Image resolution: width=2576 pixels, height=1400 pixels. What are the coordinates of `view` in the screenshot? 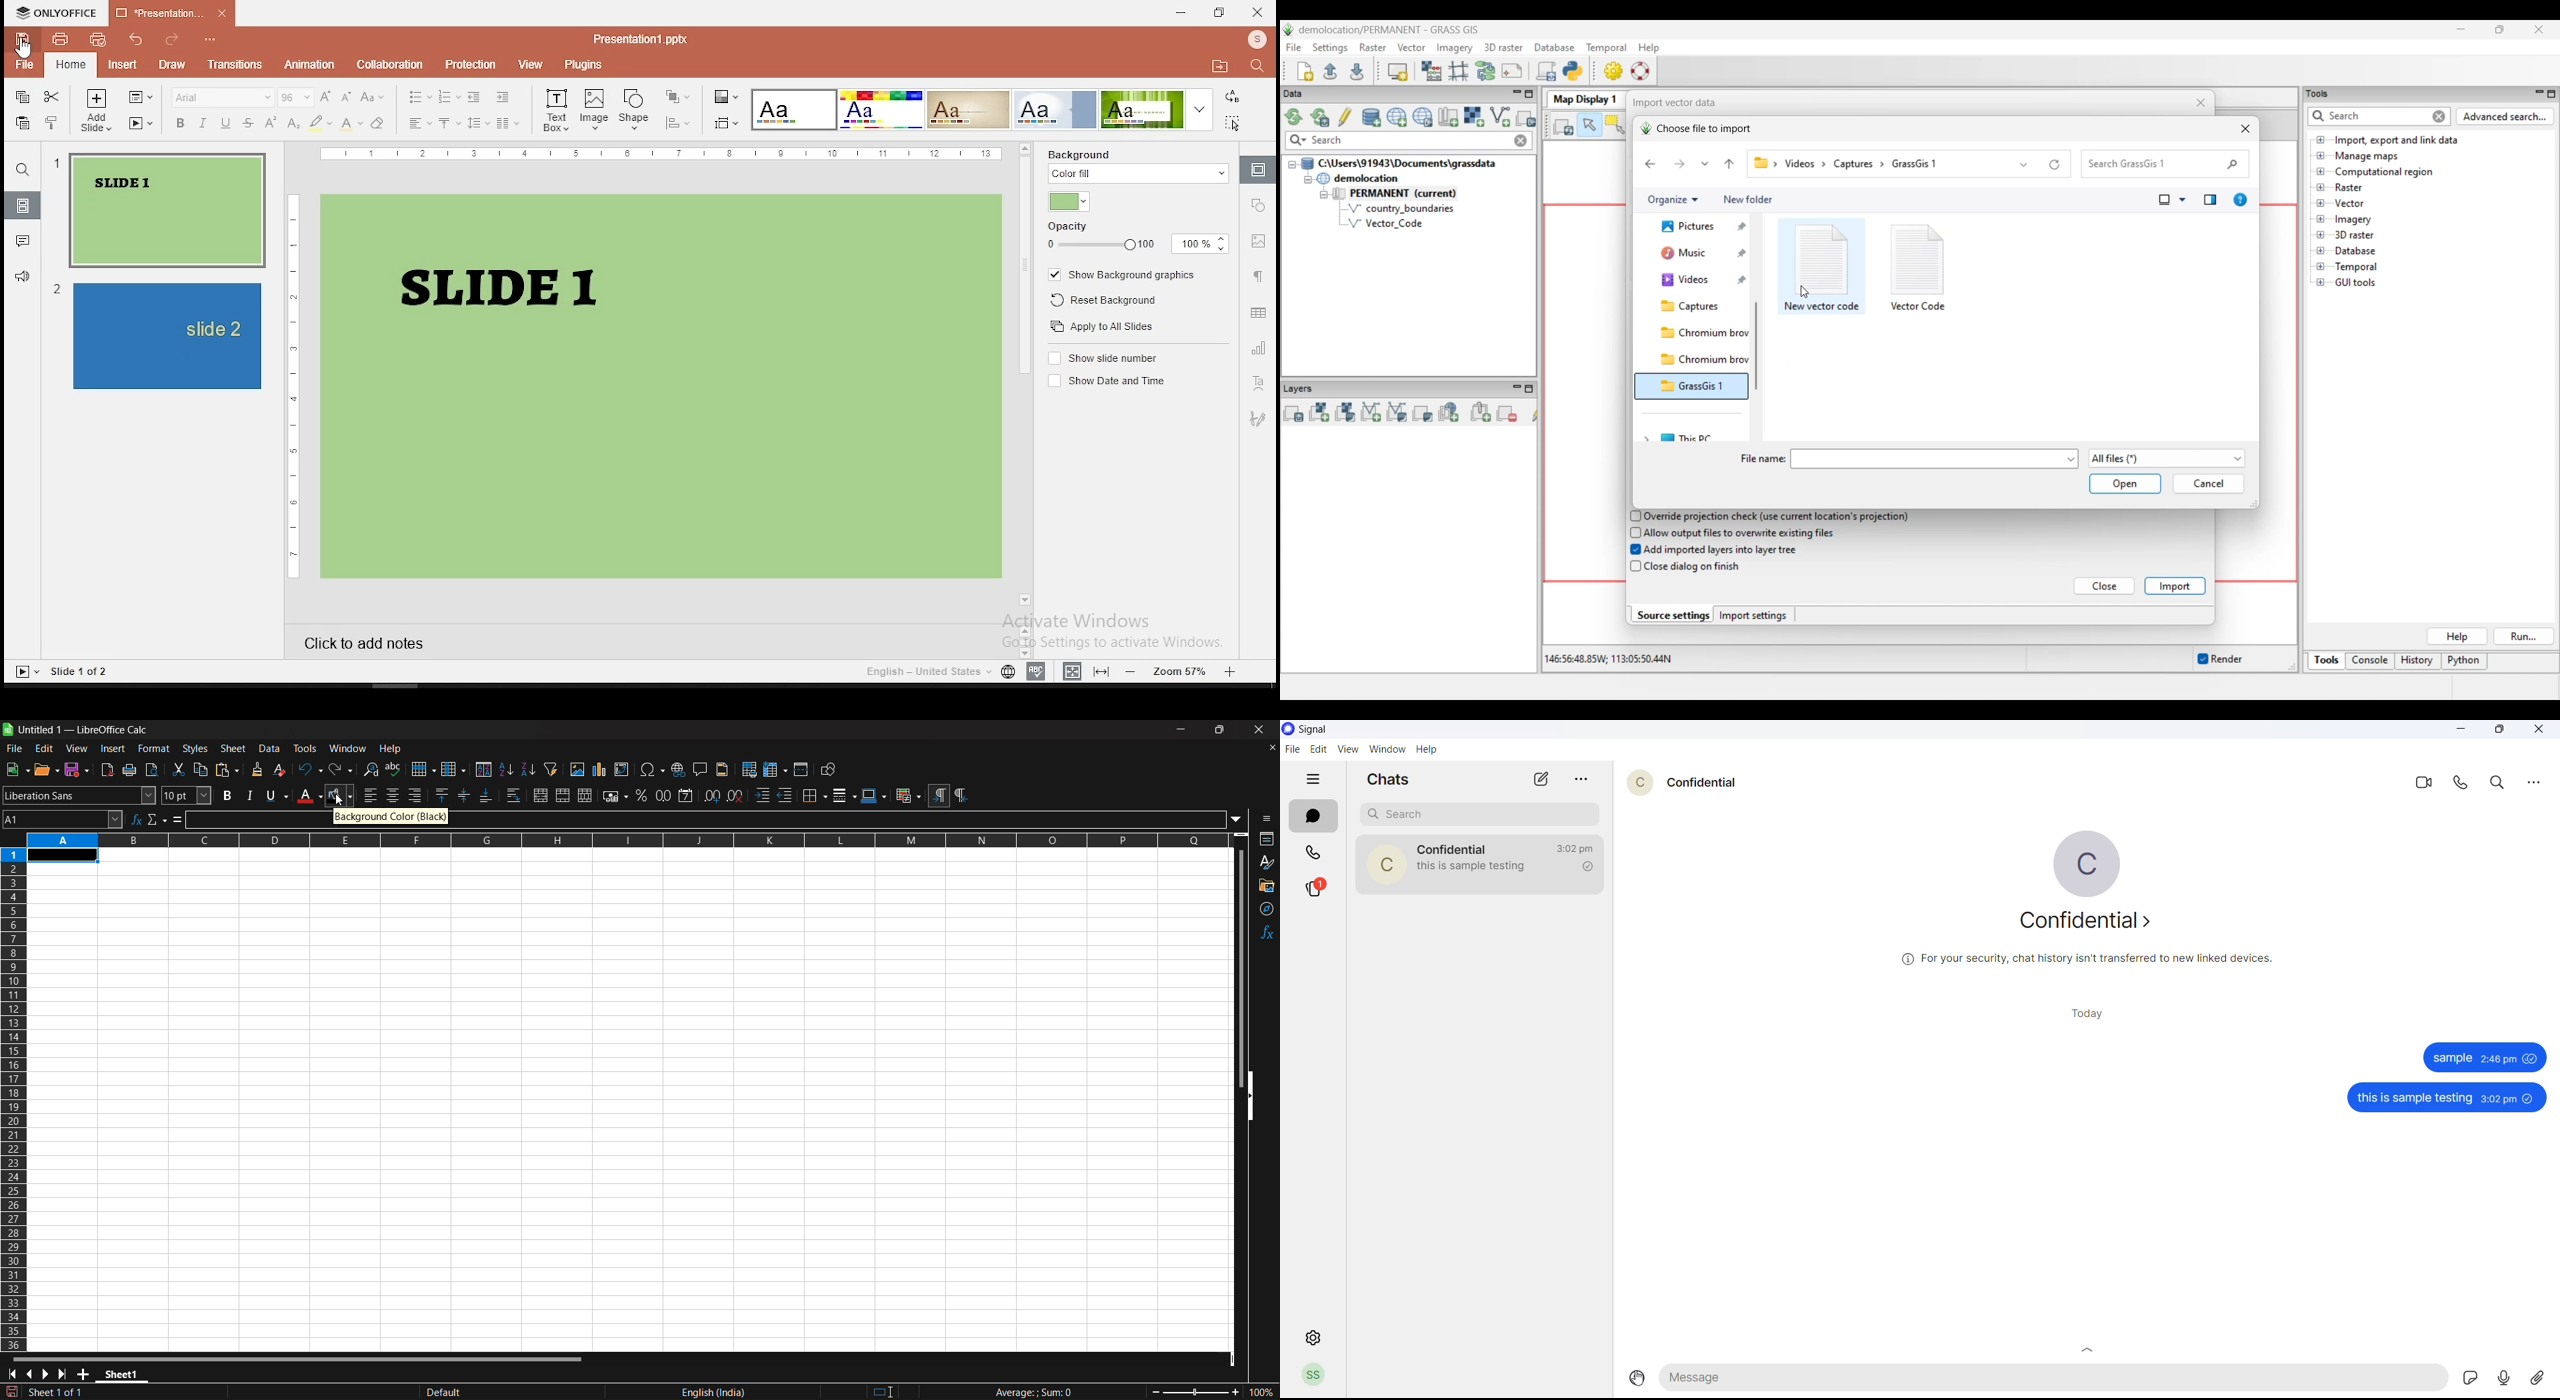 It's located at (1351, 749).